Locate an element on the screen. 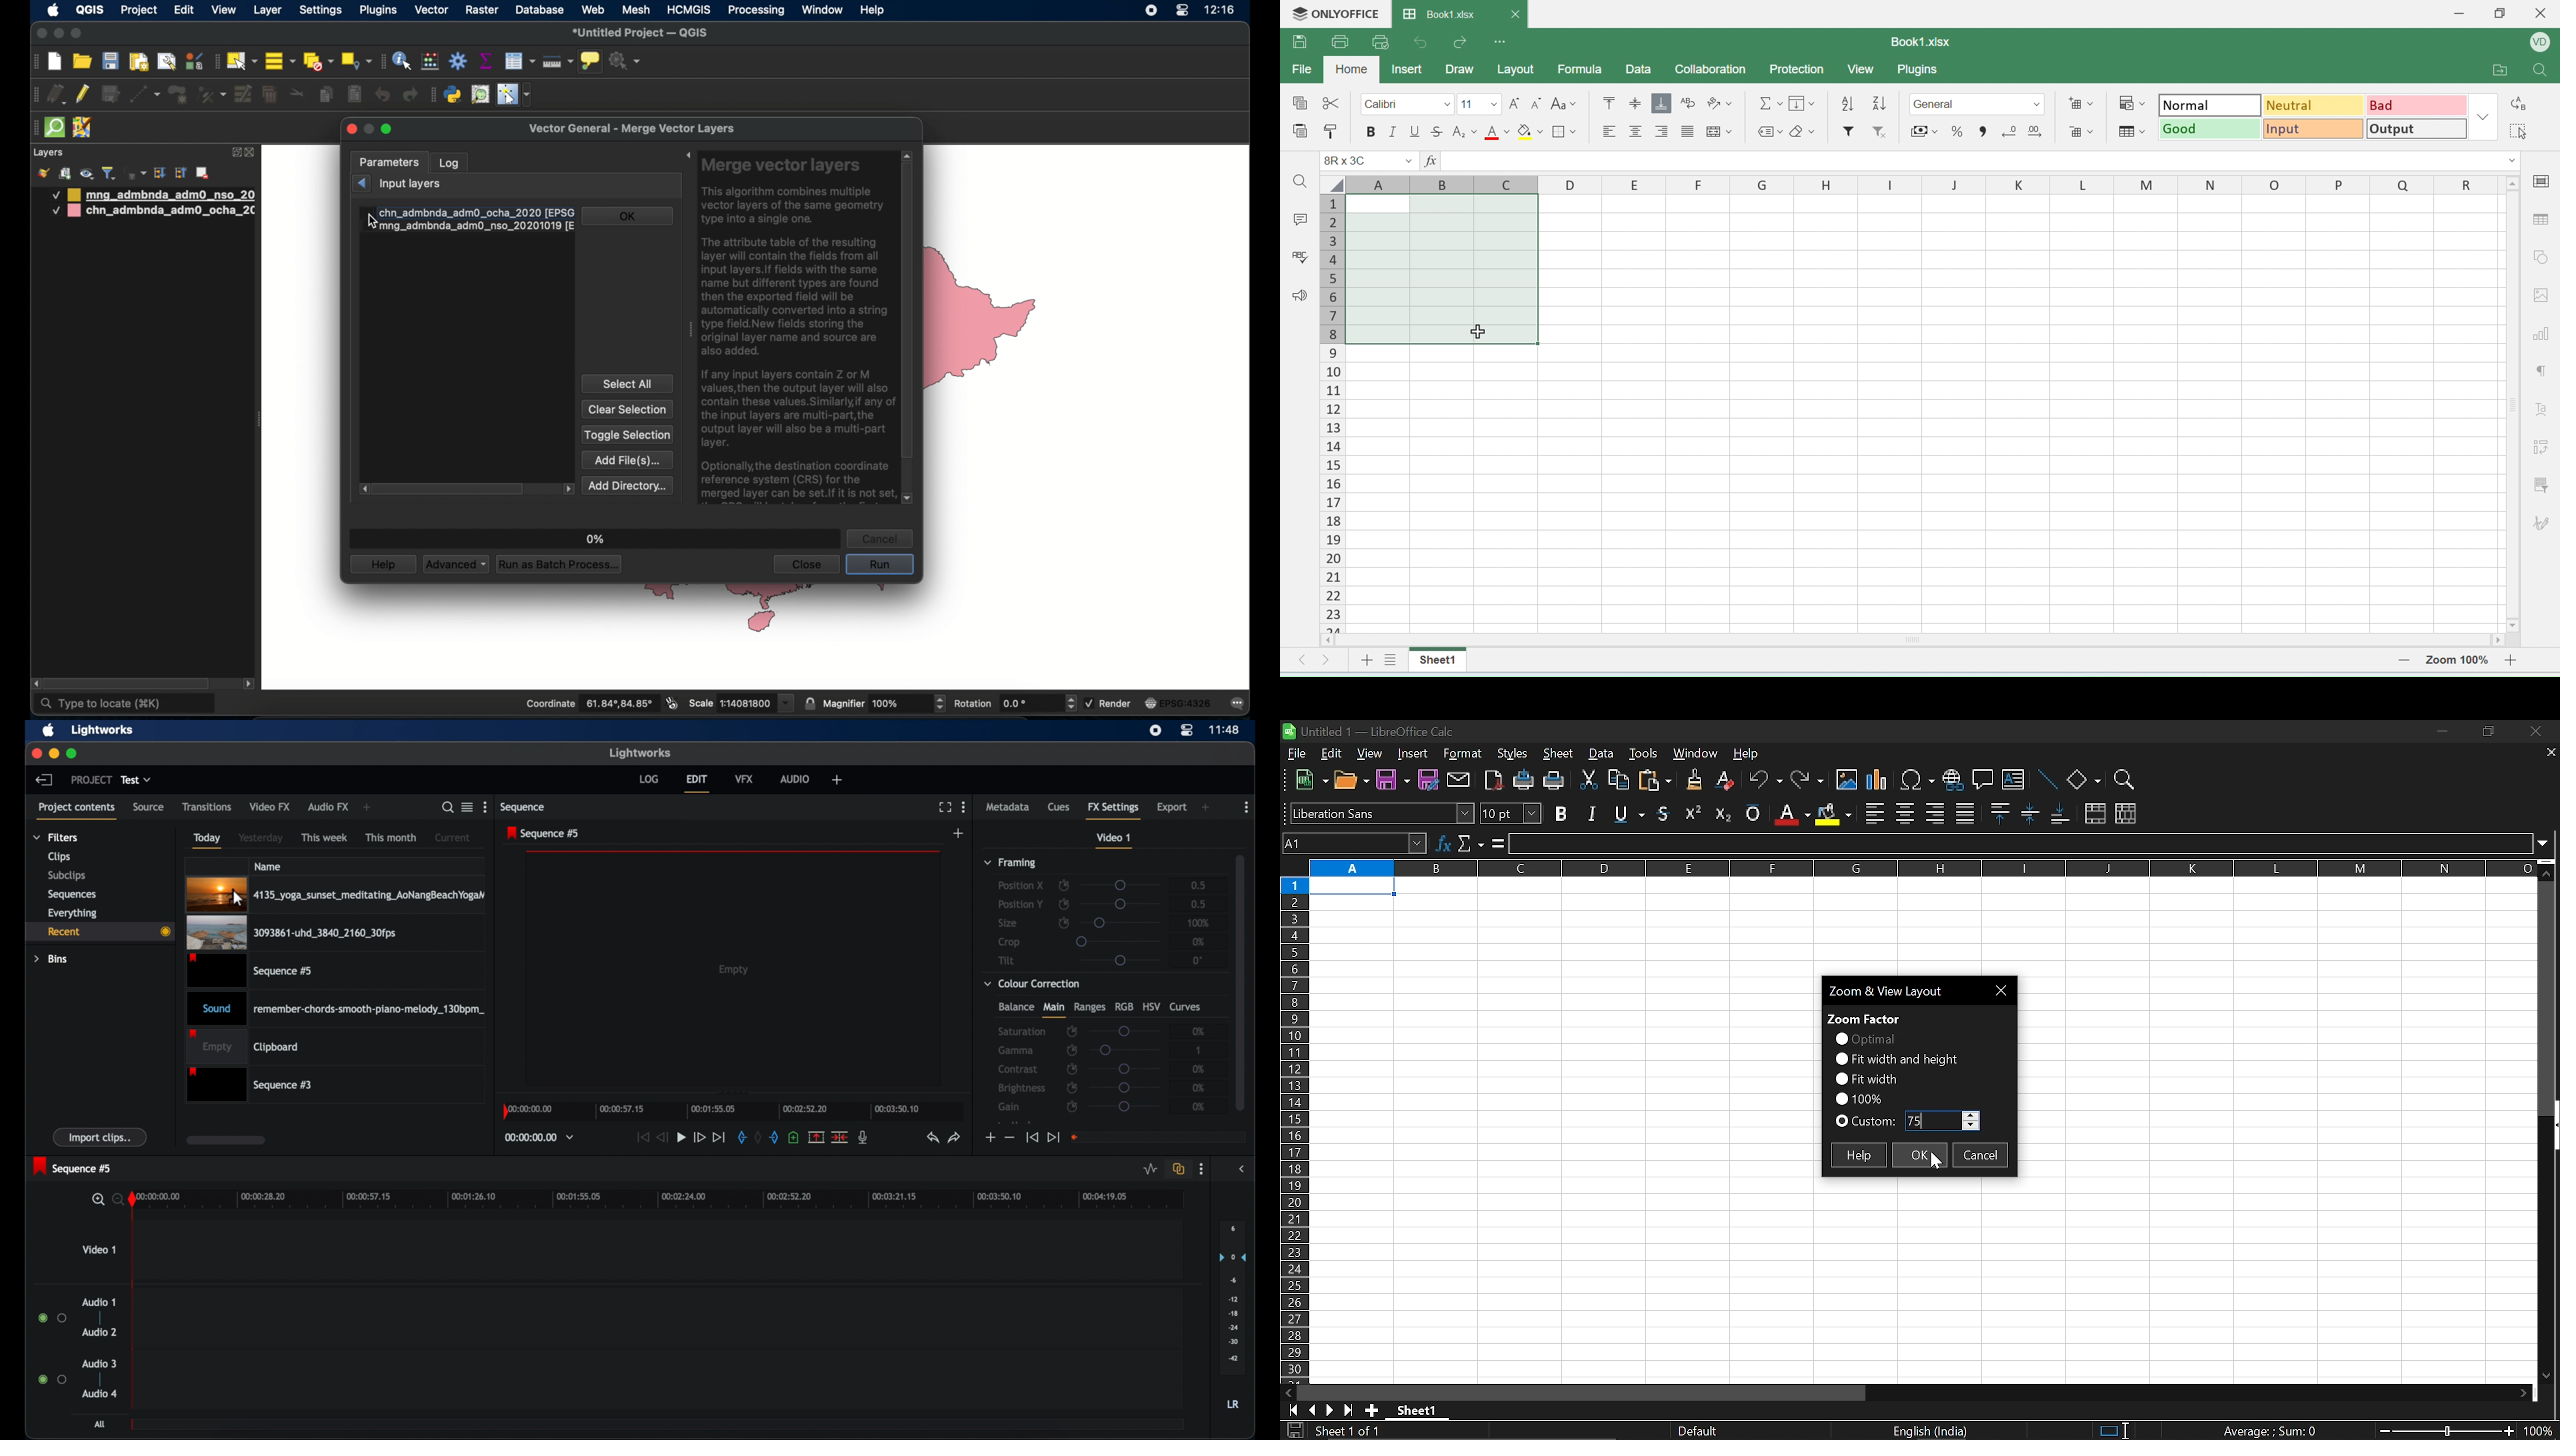 This screenshot has height=1456, width=2576. quick print is located at coordinates (1384, 41).